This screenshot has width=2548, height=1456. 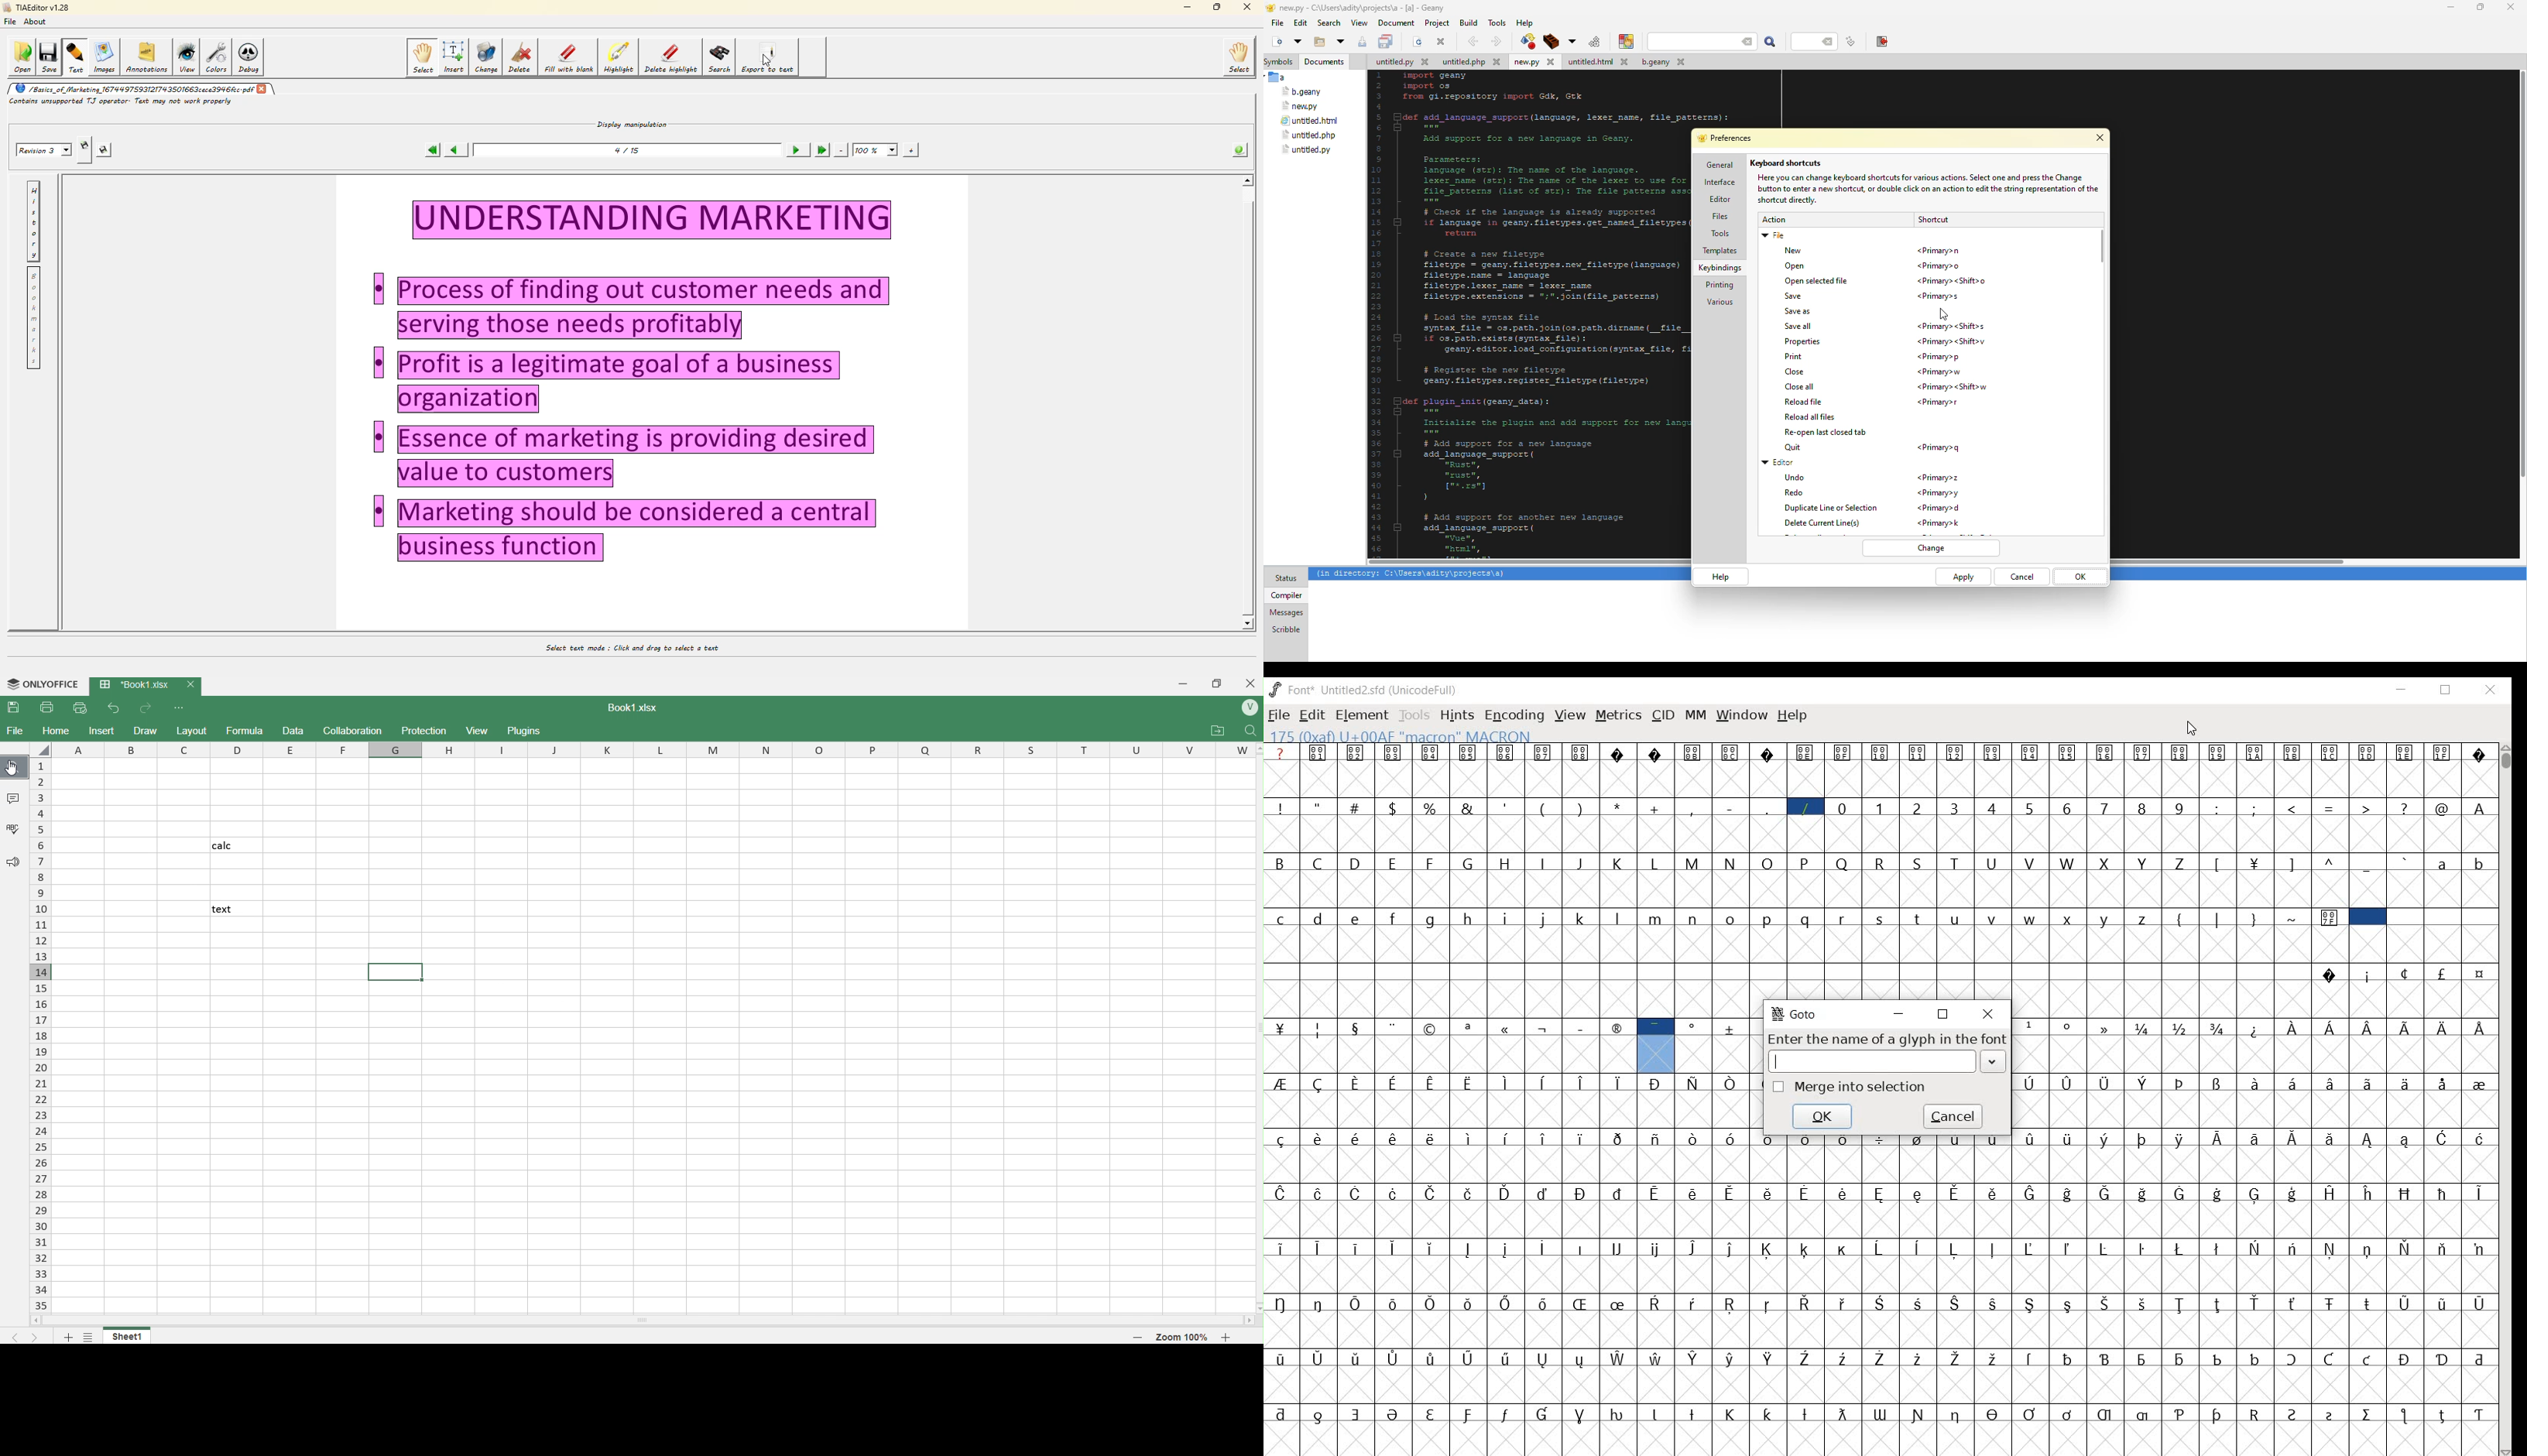 I want to click on CURSOR, so click(x=2192, y=727).